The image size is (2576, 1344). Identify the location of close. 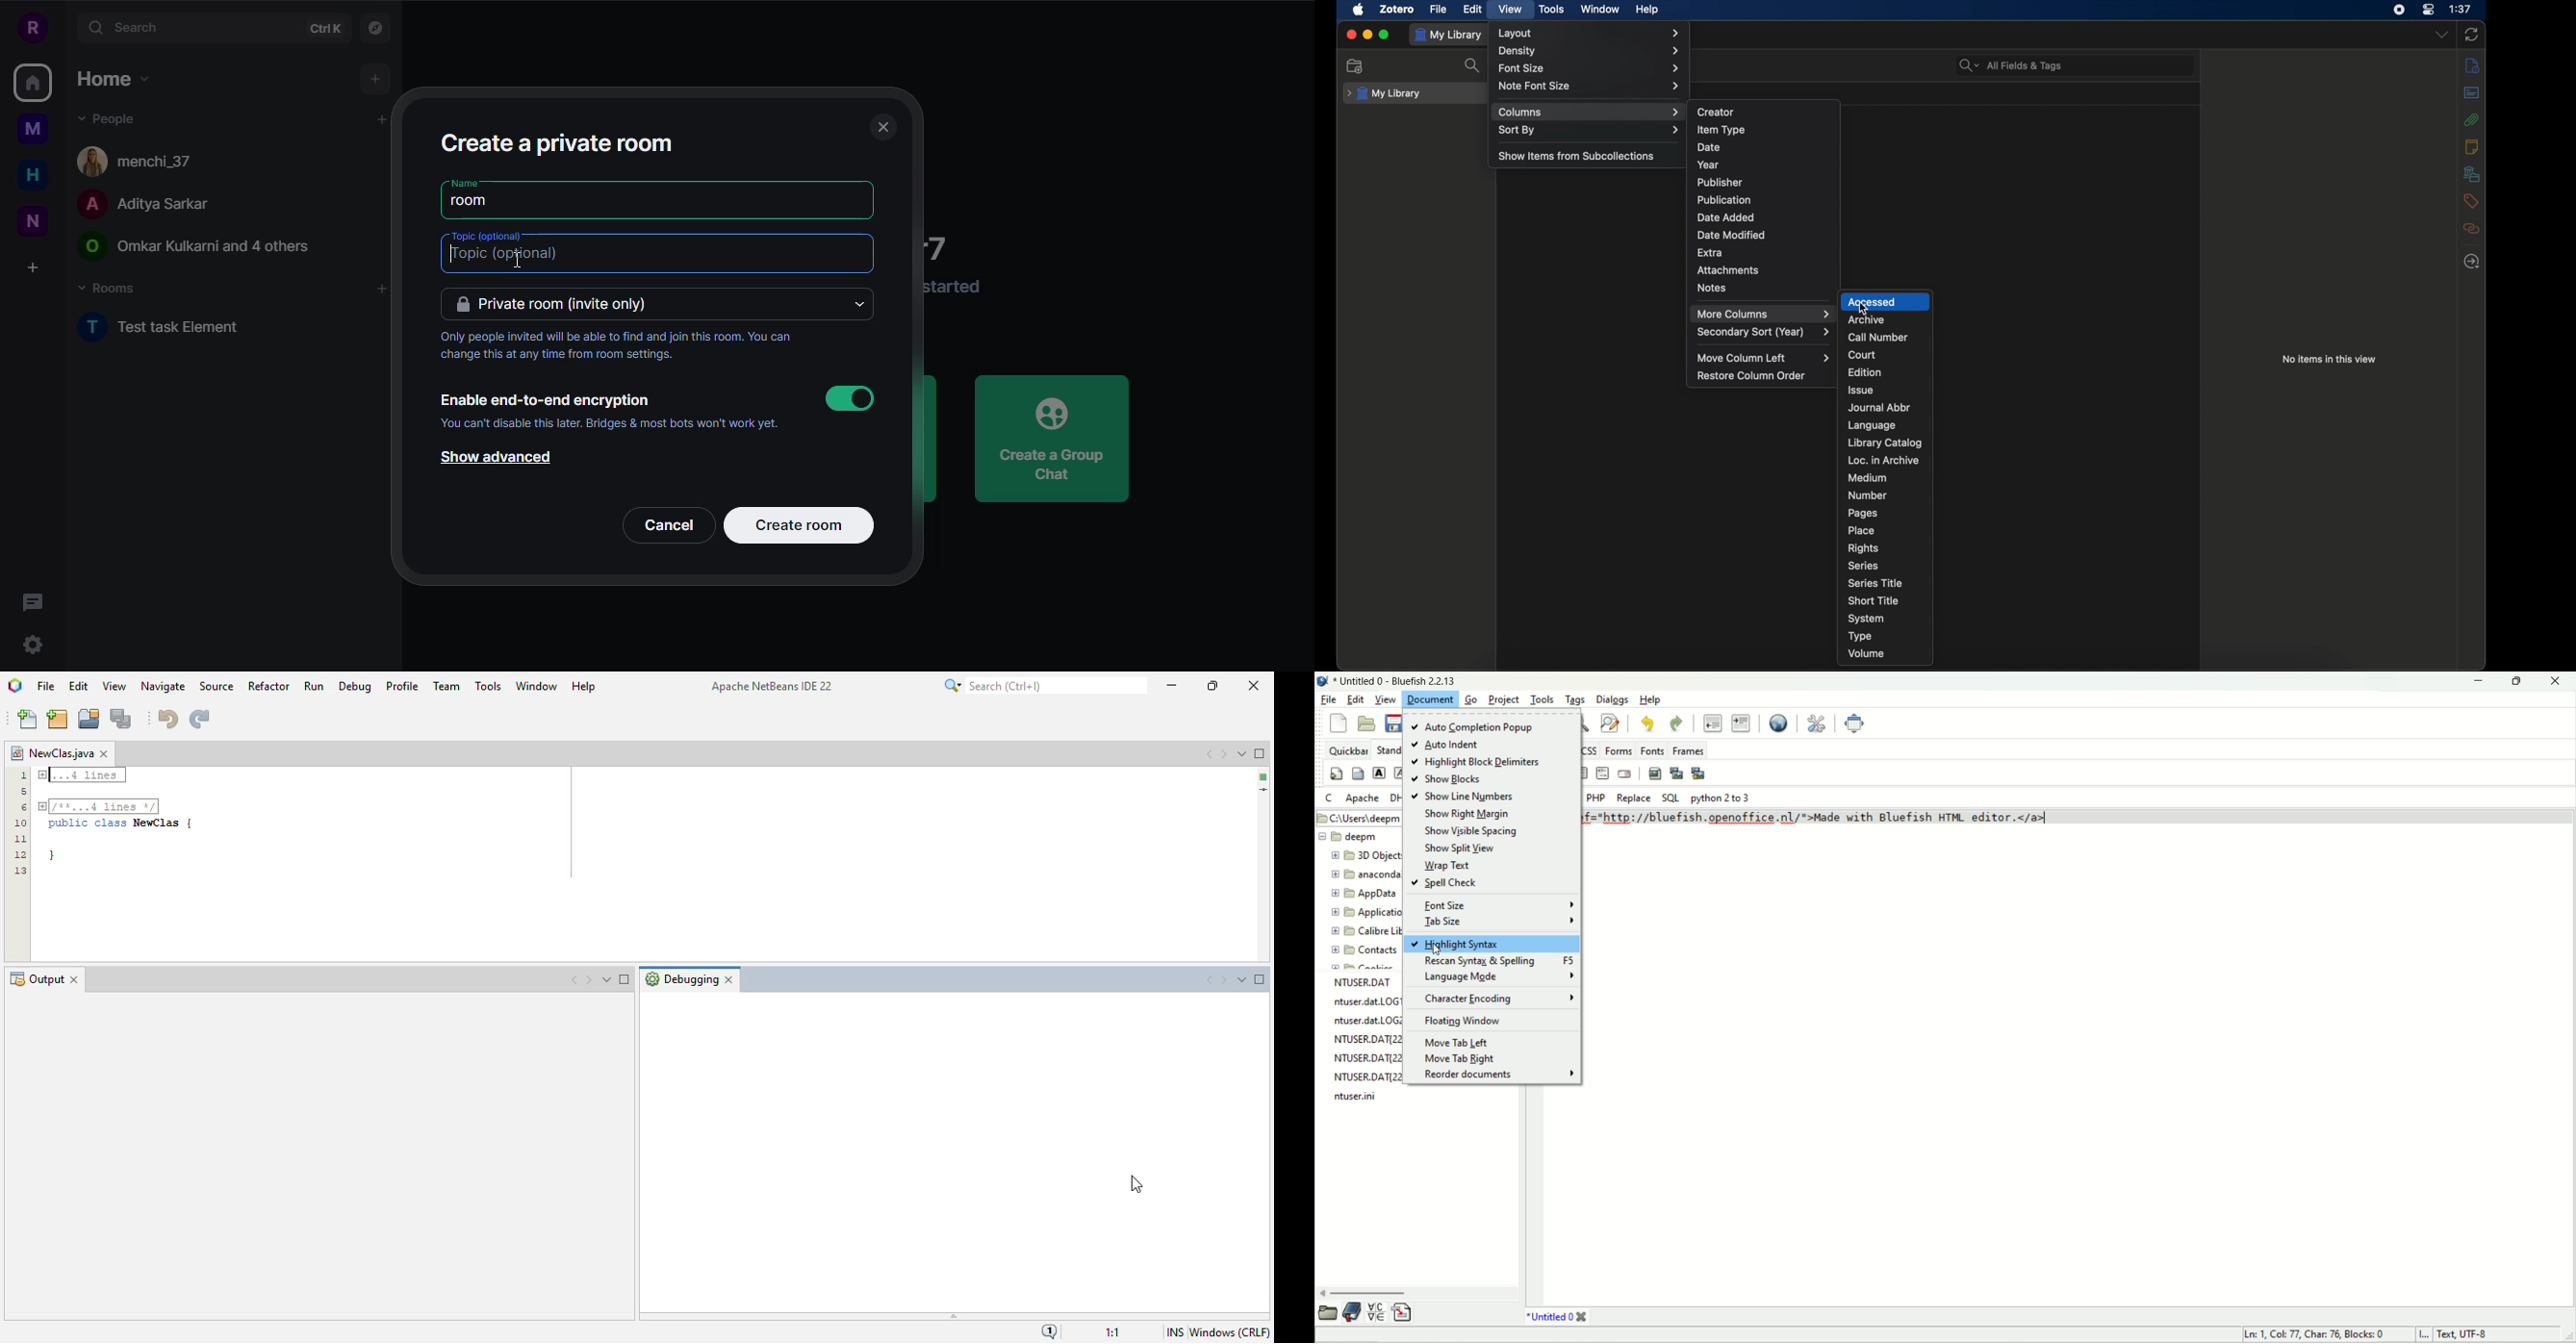
(881, 128).